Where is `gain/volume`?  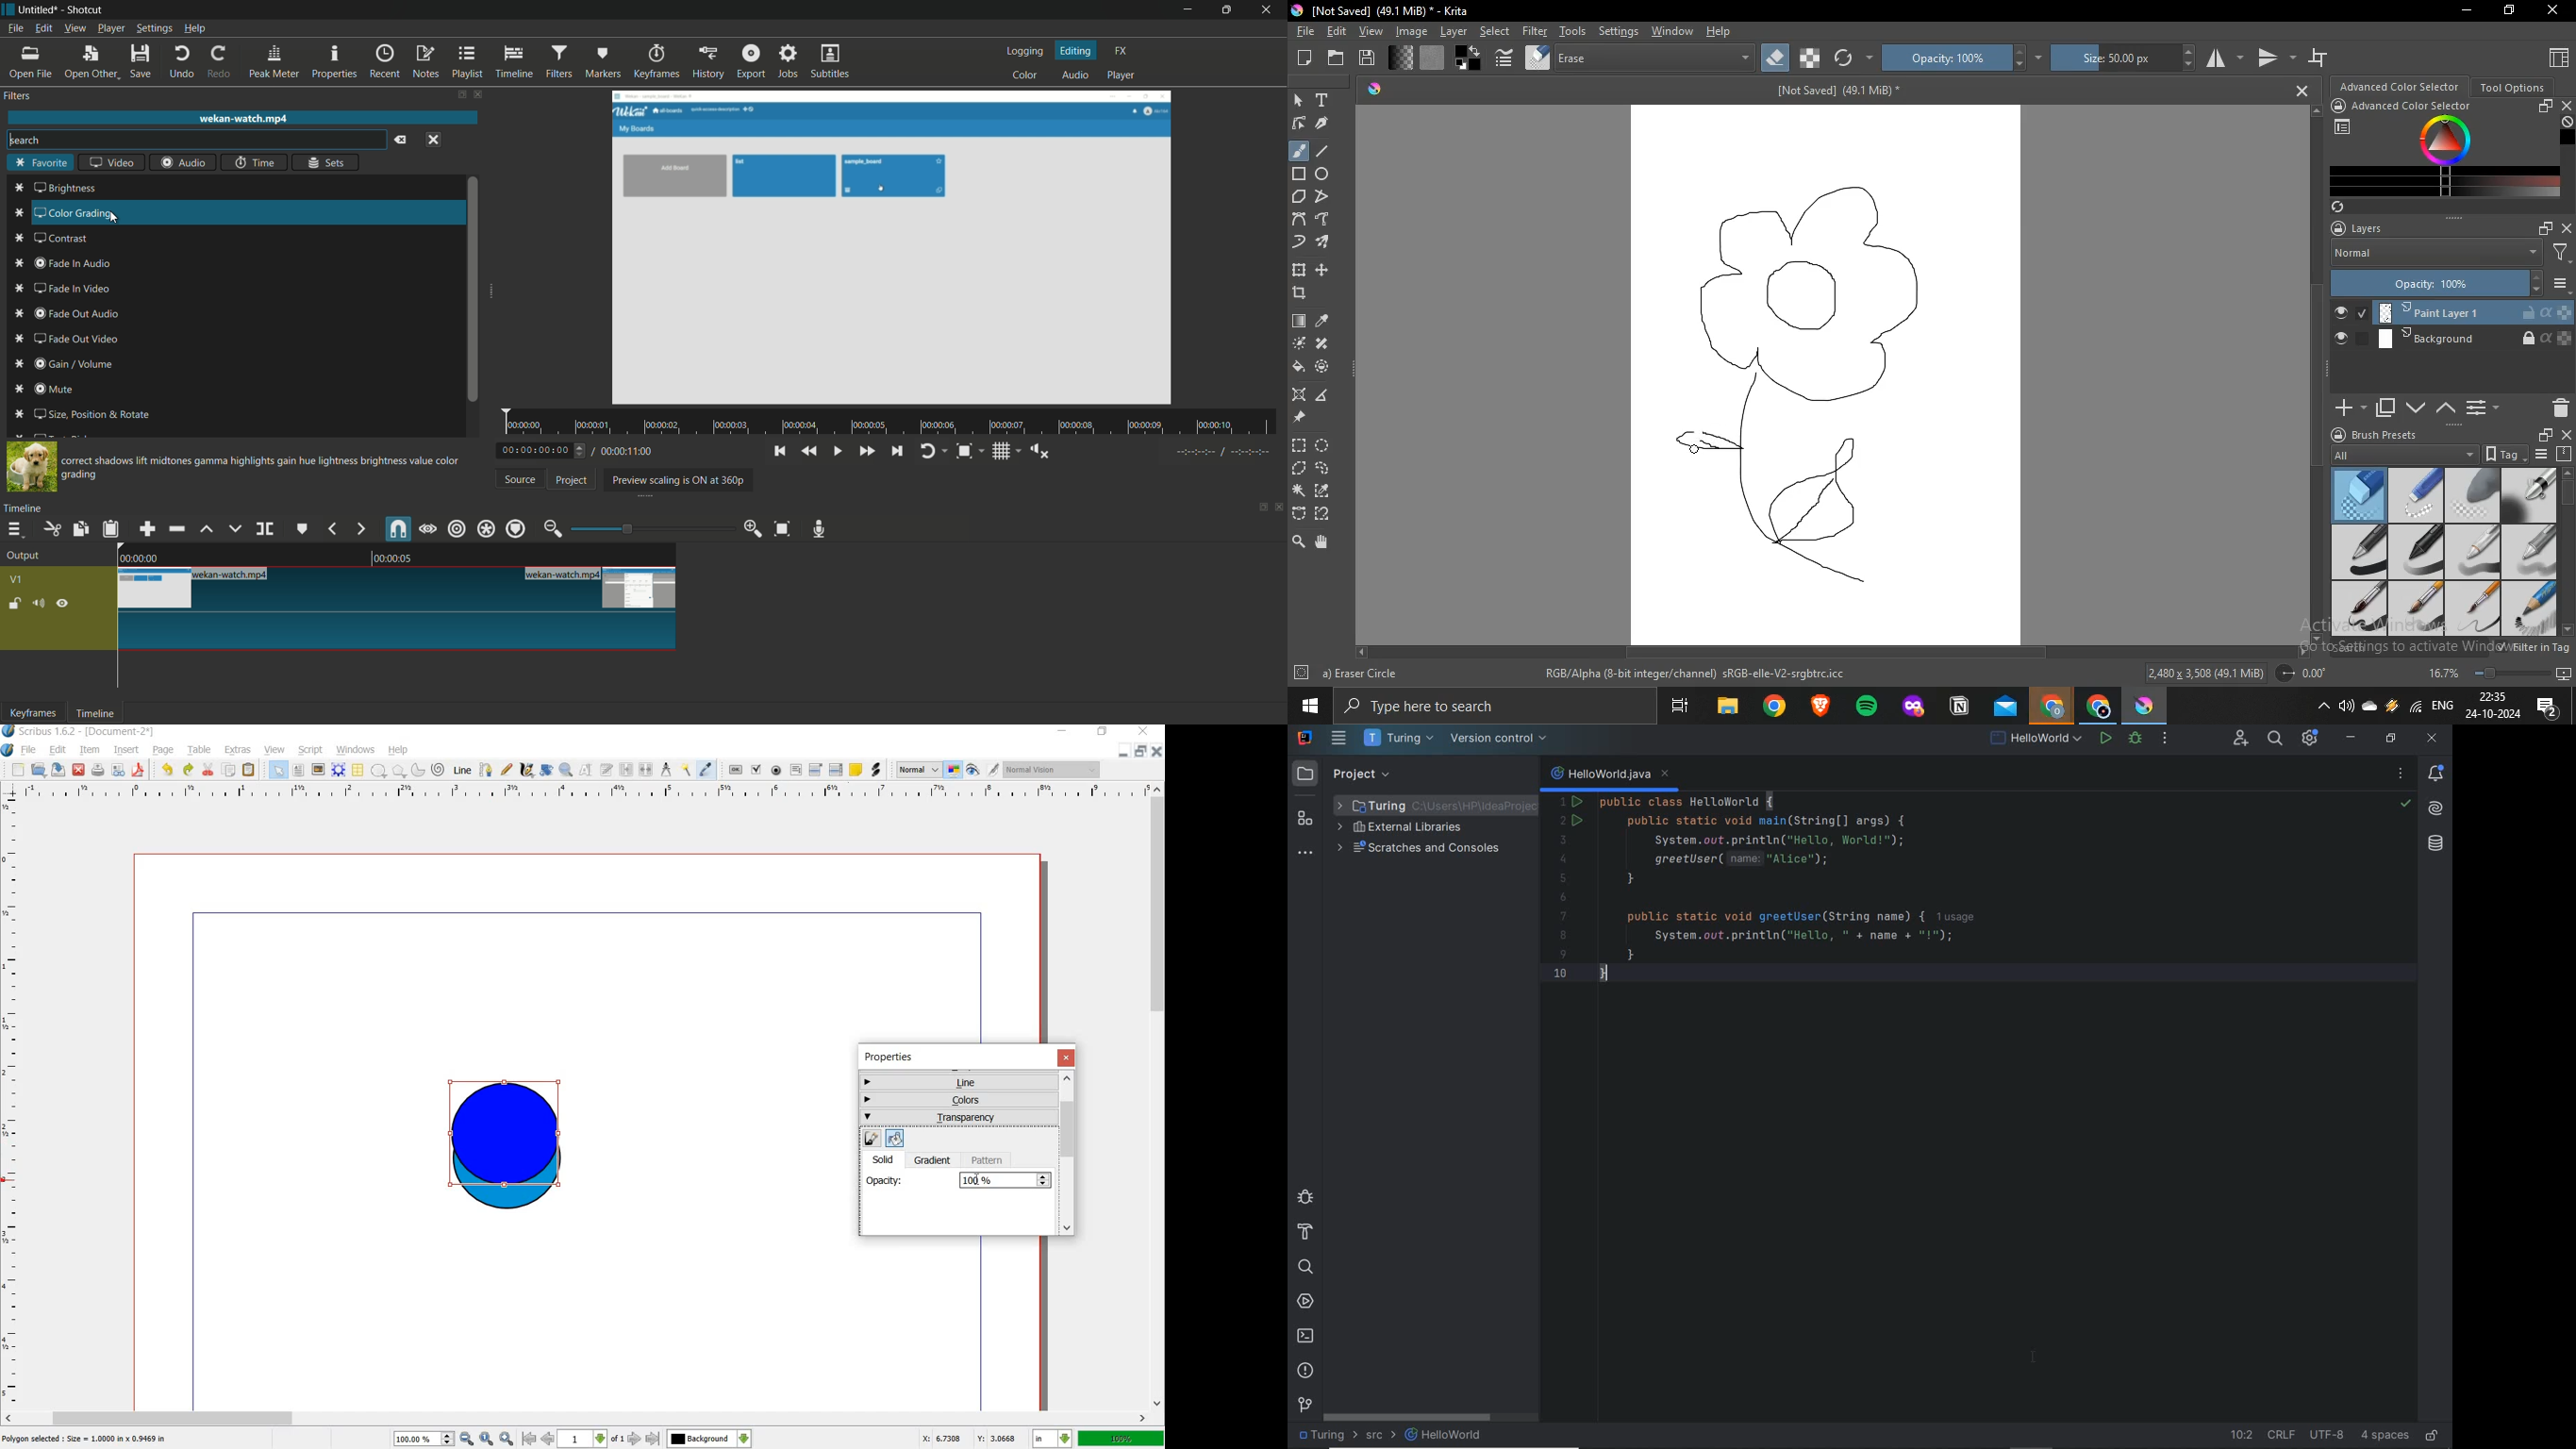
gain/volume is located at coordinates (66, 364).